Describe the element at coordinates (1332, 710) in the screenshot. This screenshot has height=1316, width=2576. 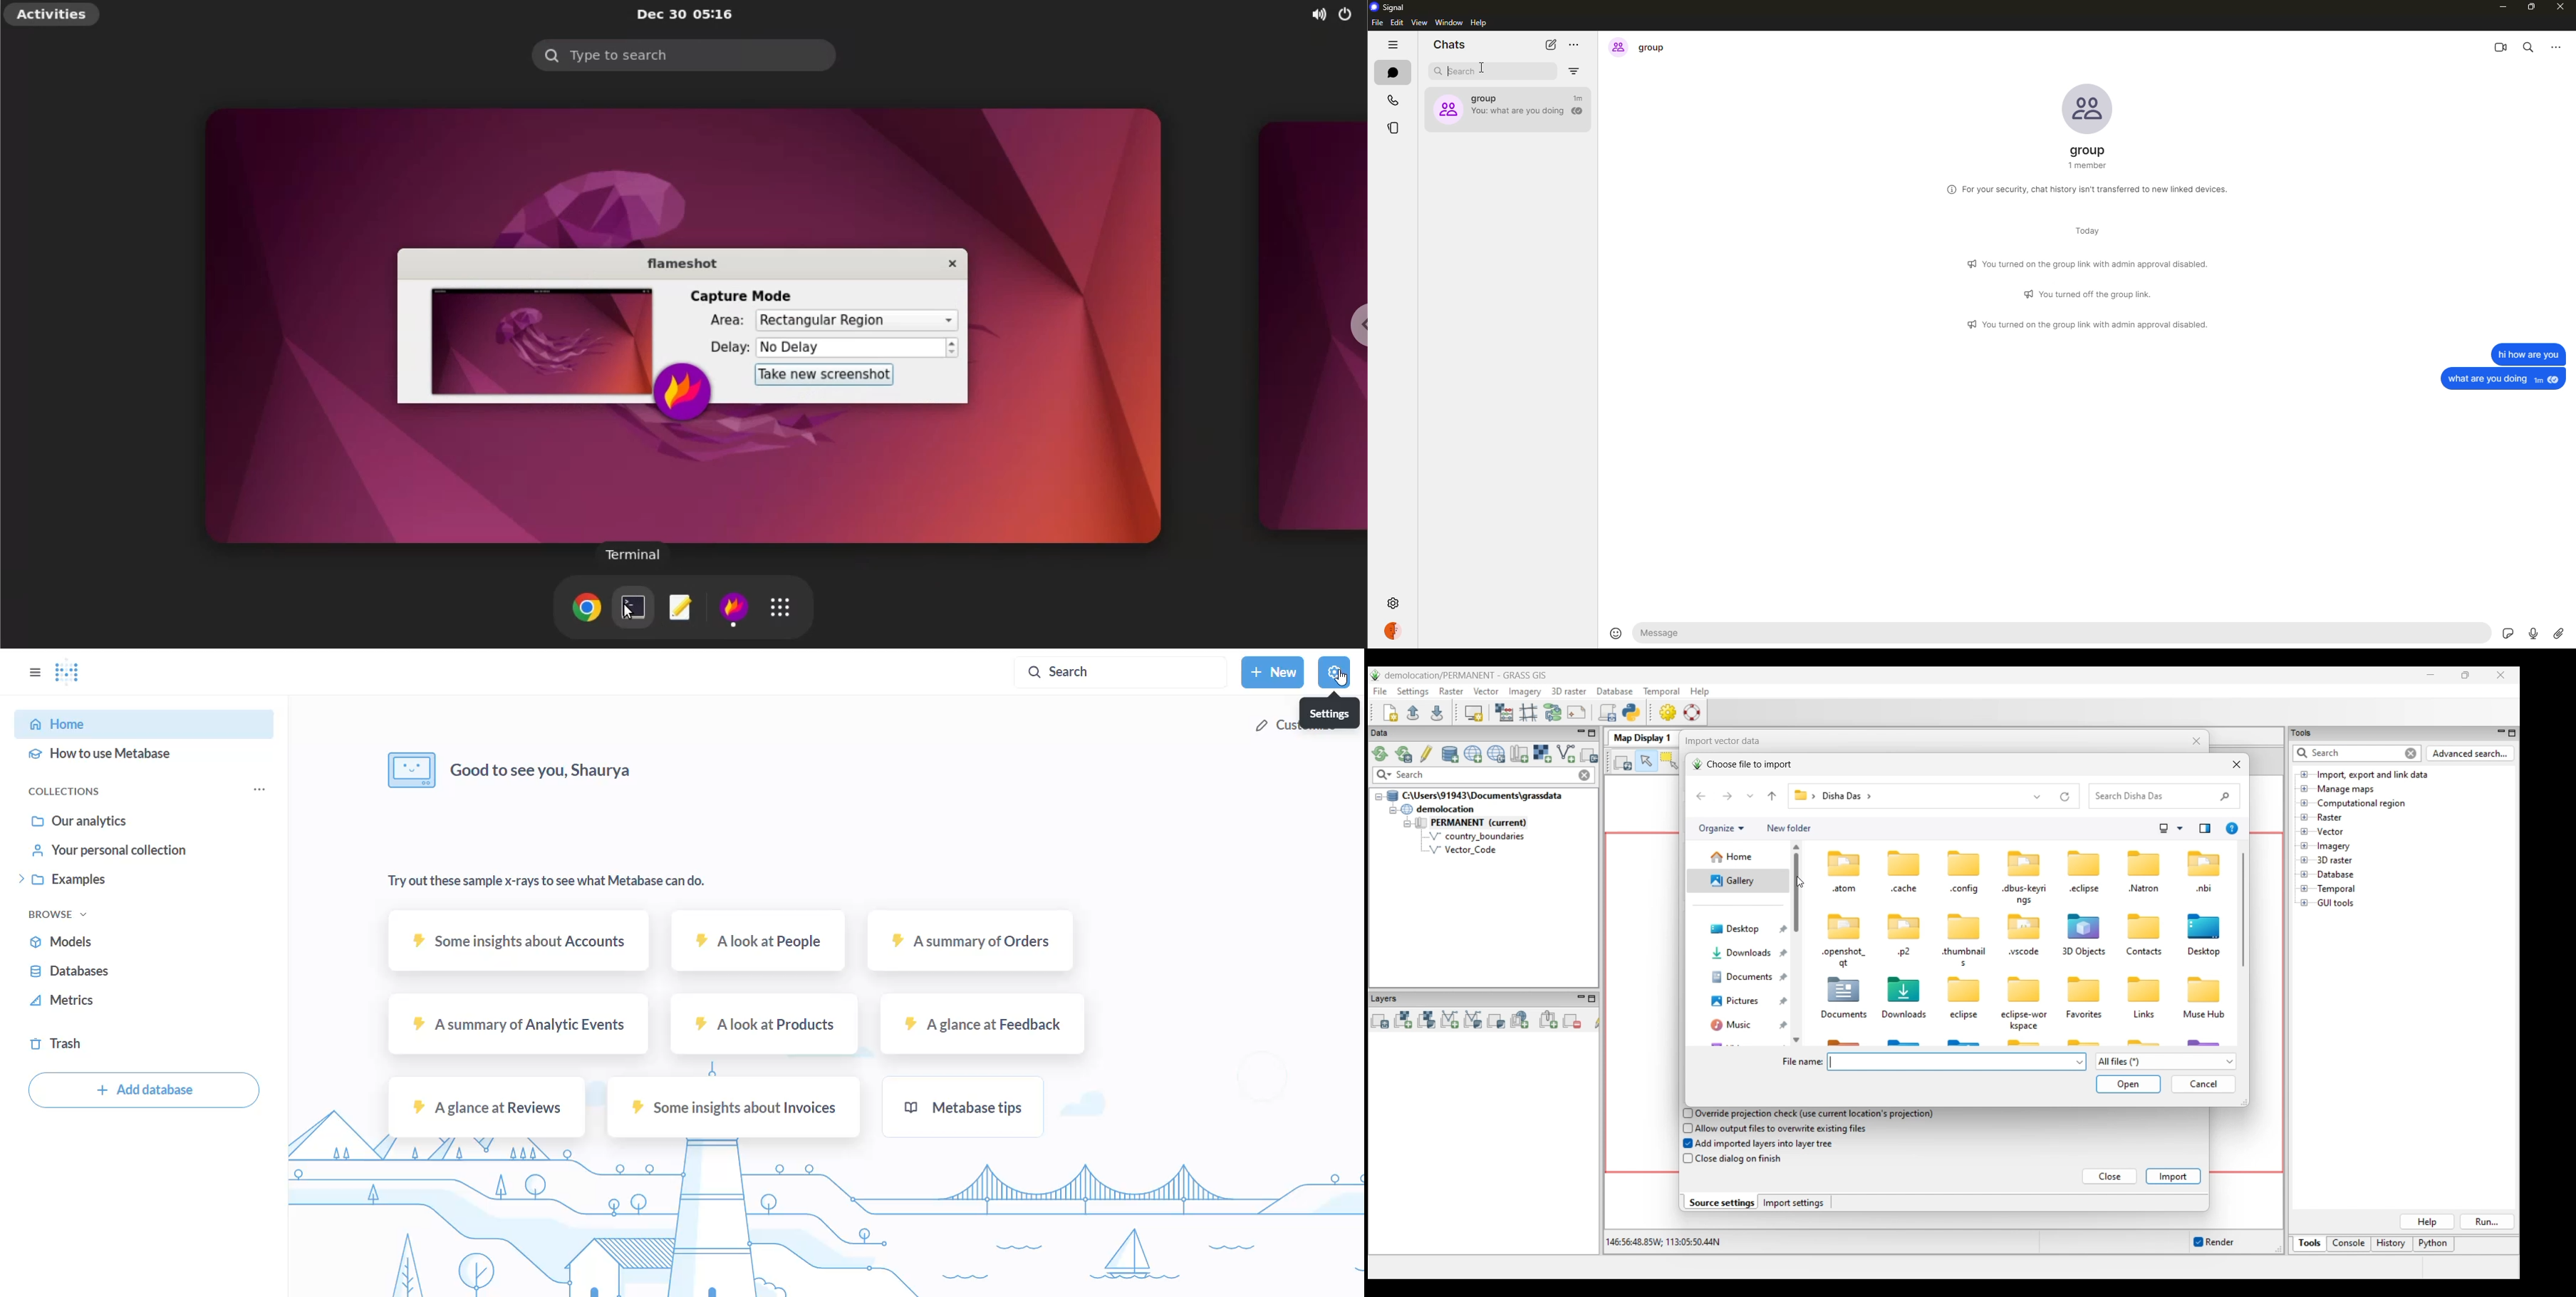
I see `settings` at that location.